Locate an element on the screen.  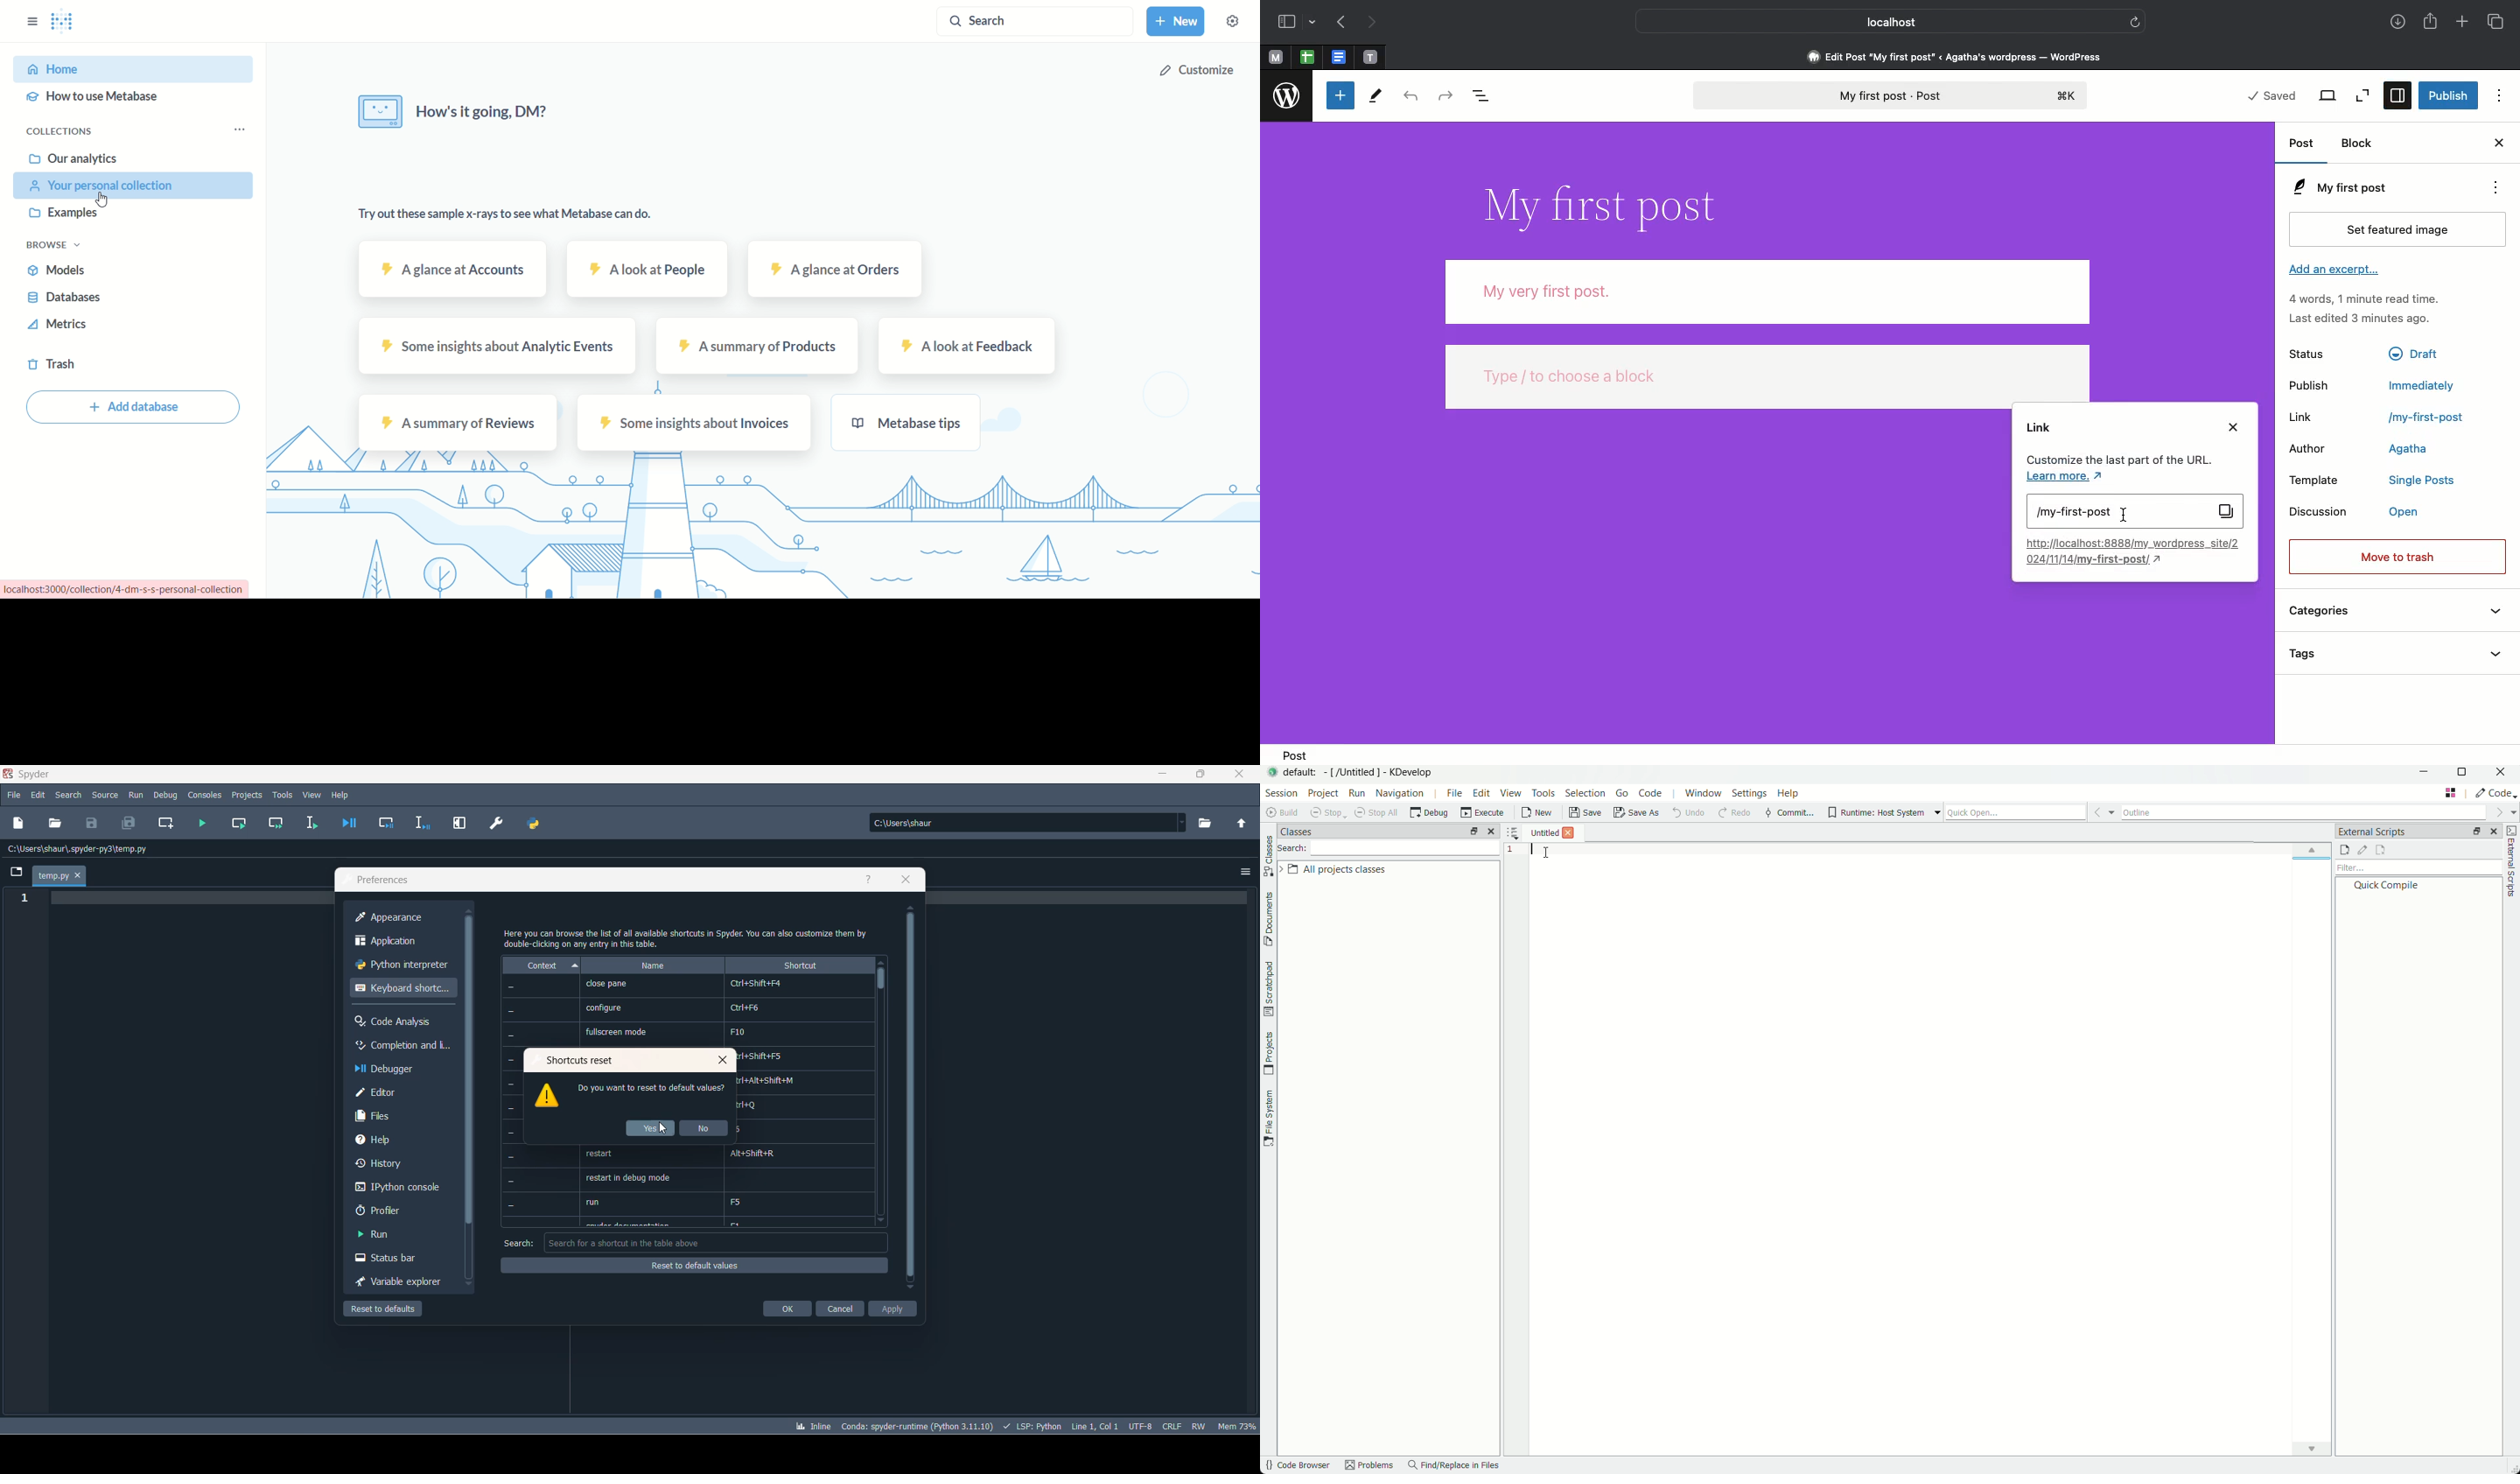
add database is located at coordinates (135, 409).